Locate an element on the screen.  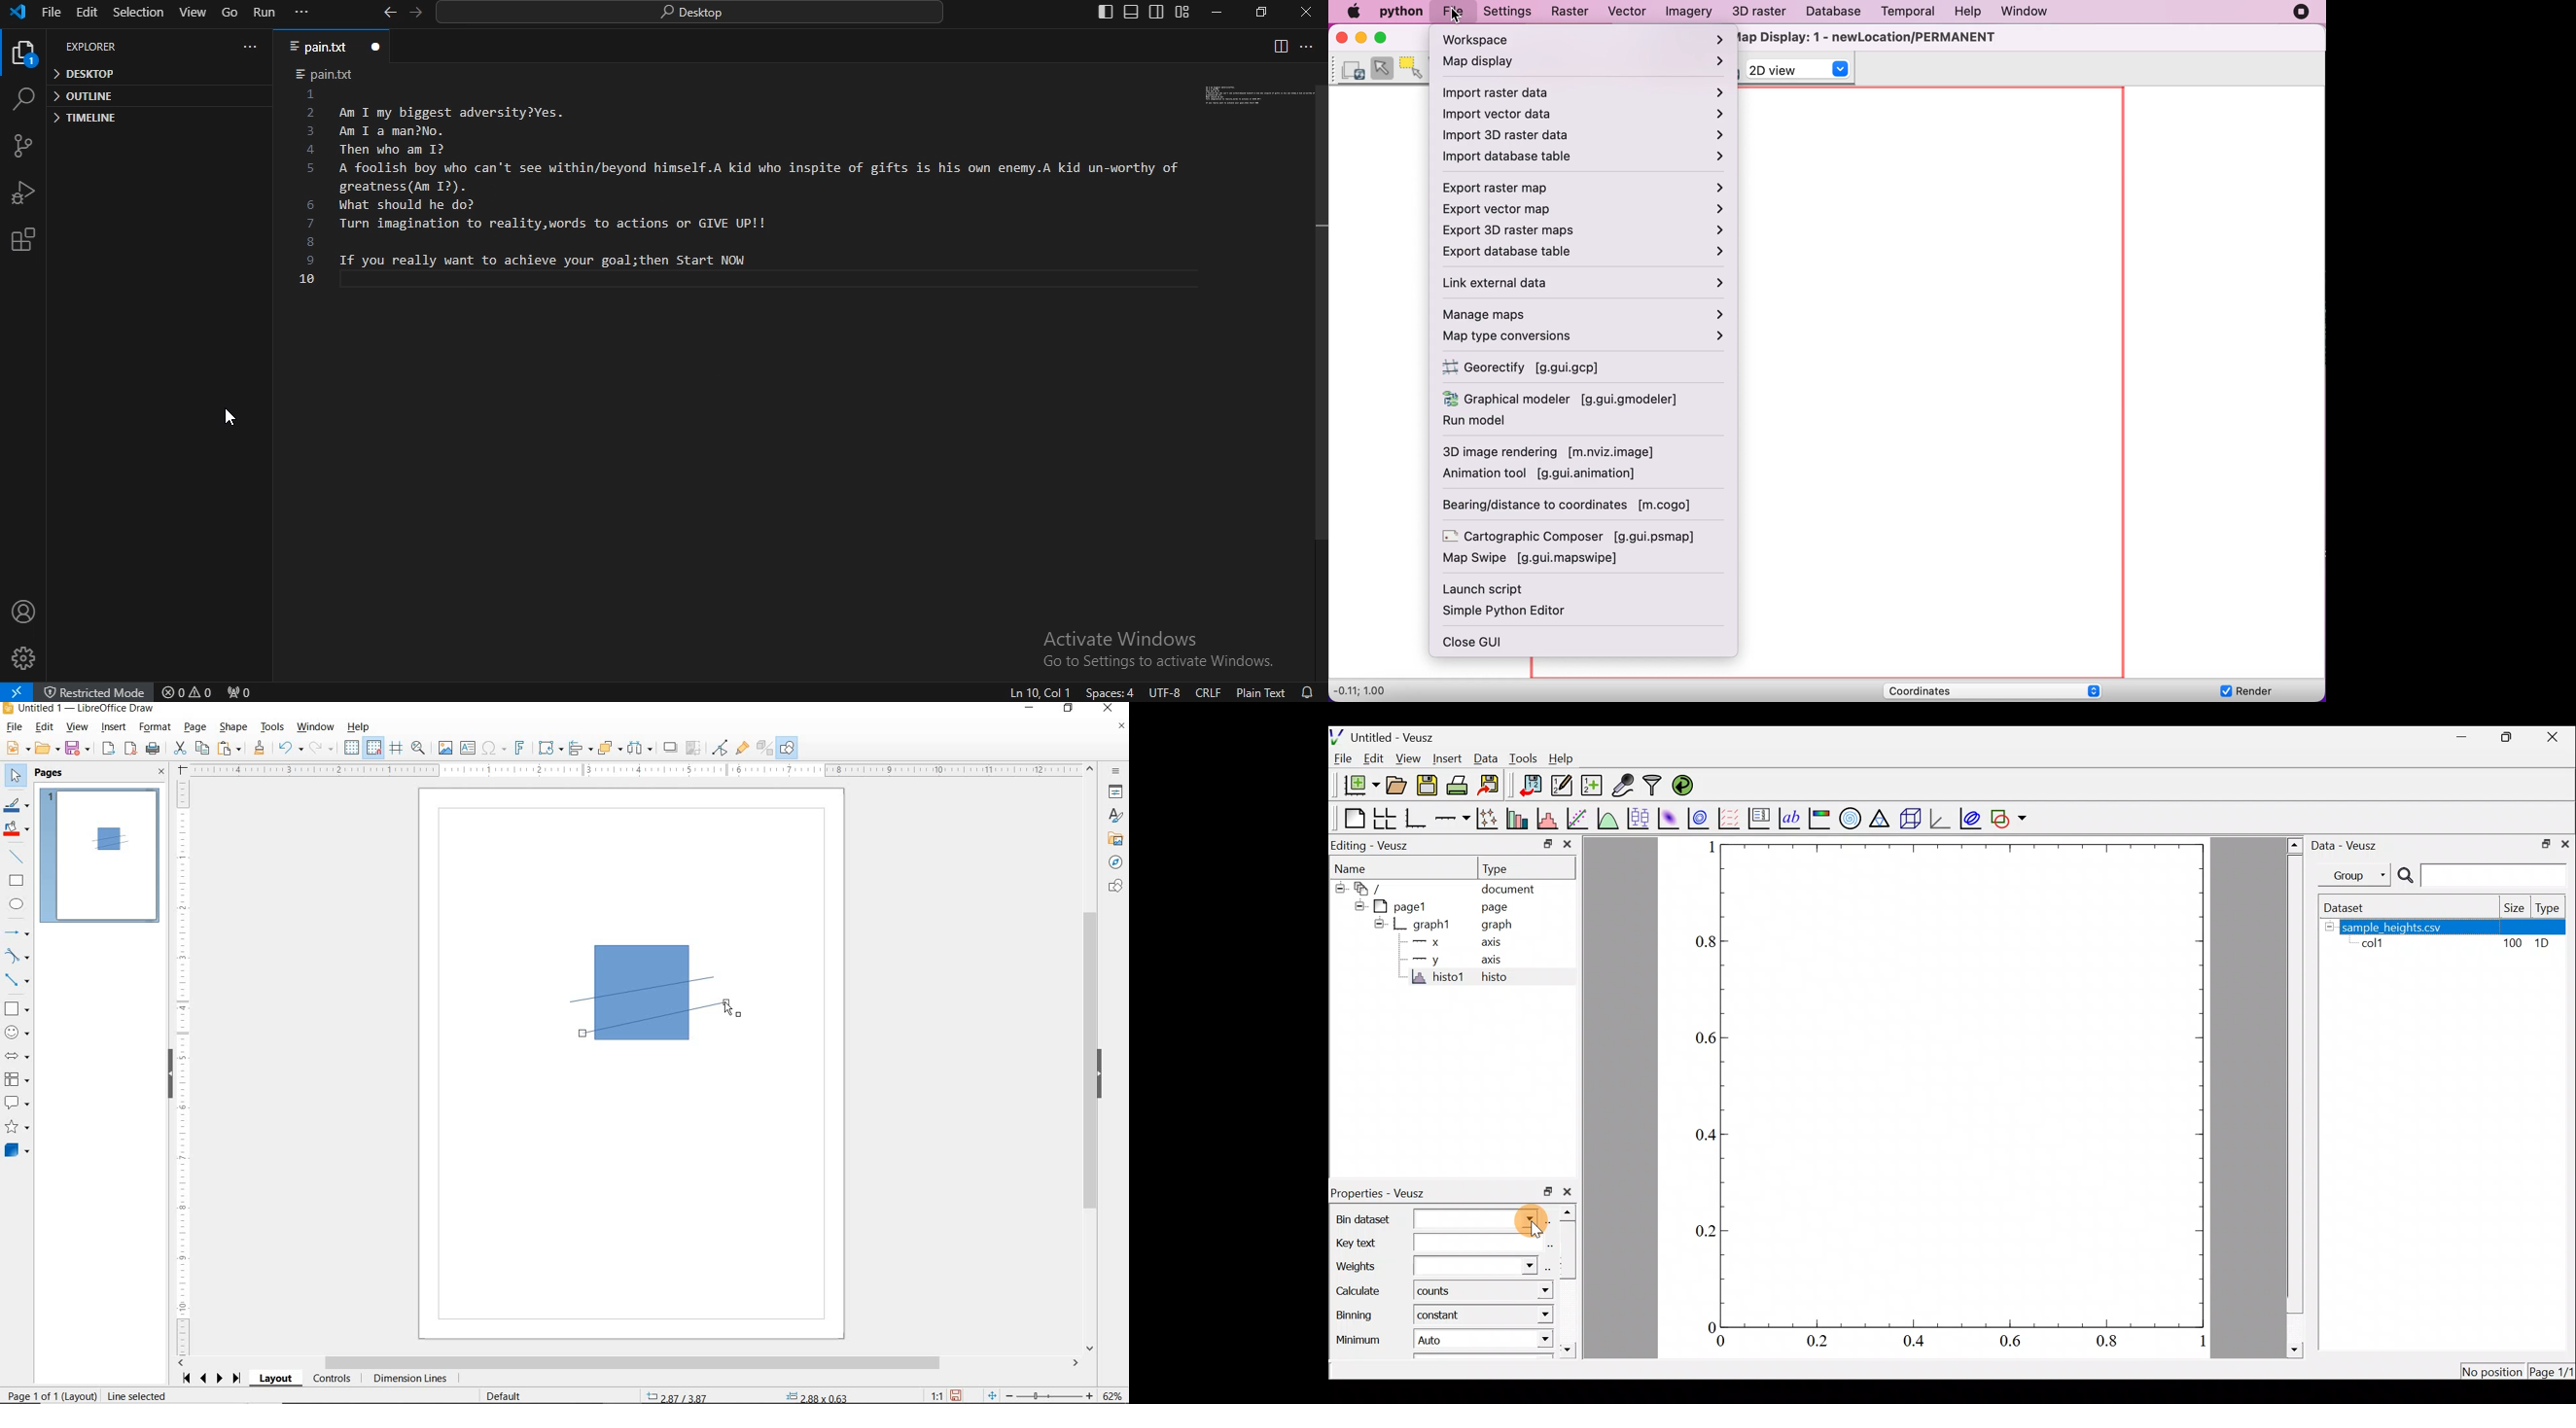
REDO is located at coordinates (325, 748).